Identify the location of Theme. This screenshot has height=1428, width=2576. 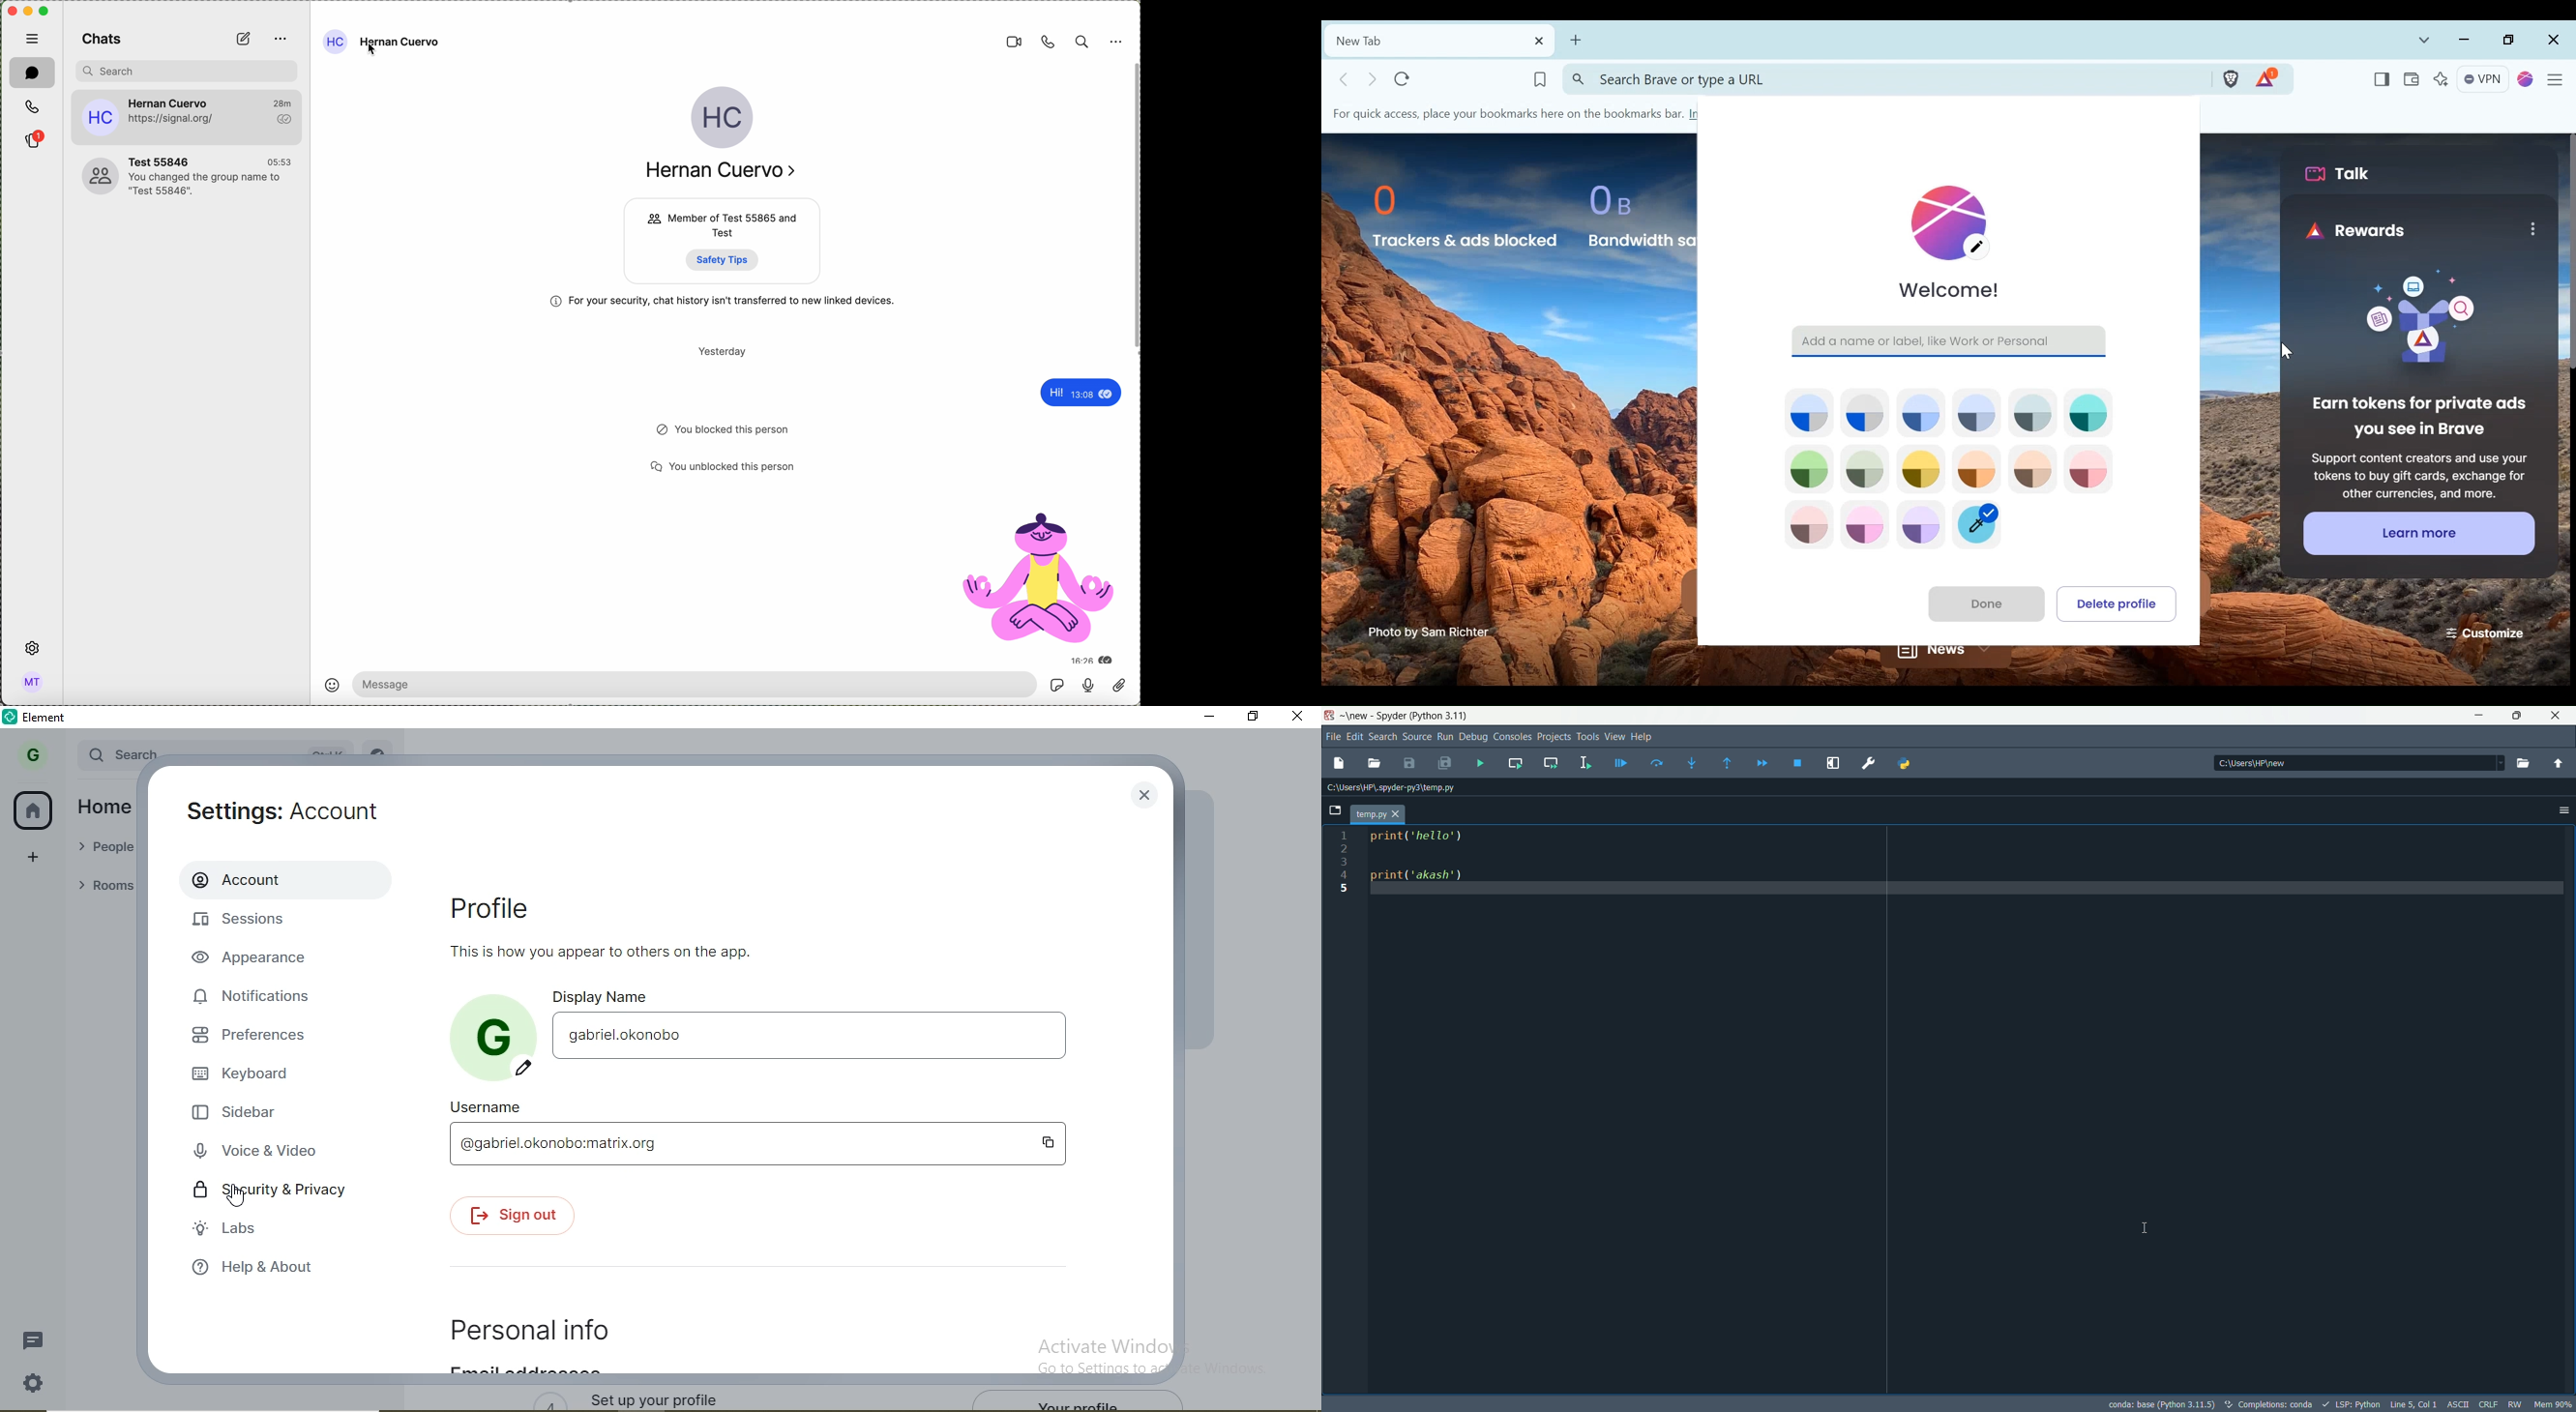
(1867, 412).